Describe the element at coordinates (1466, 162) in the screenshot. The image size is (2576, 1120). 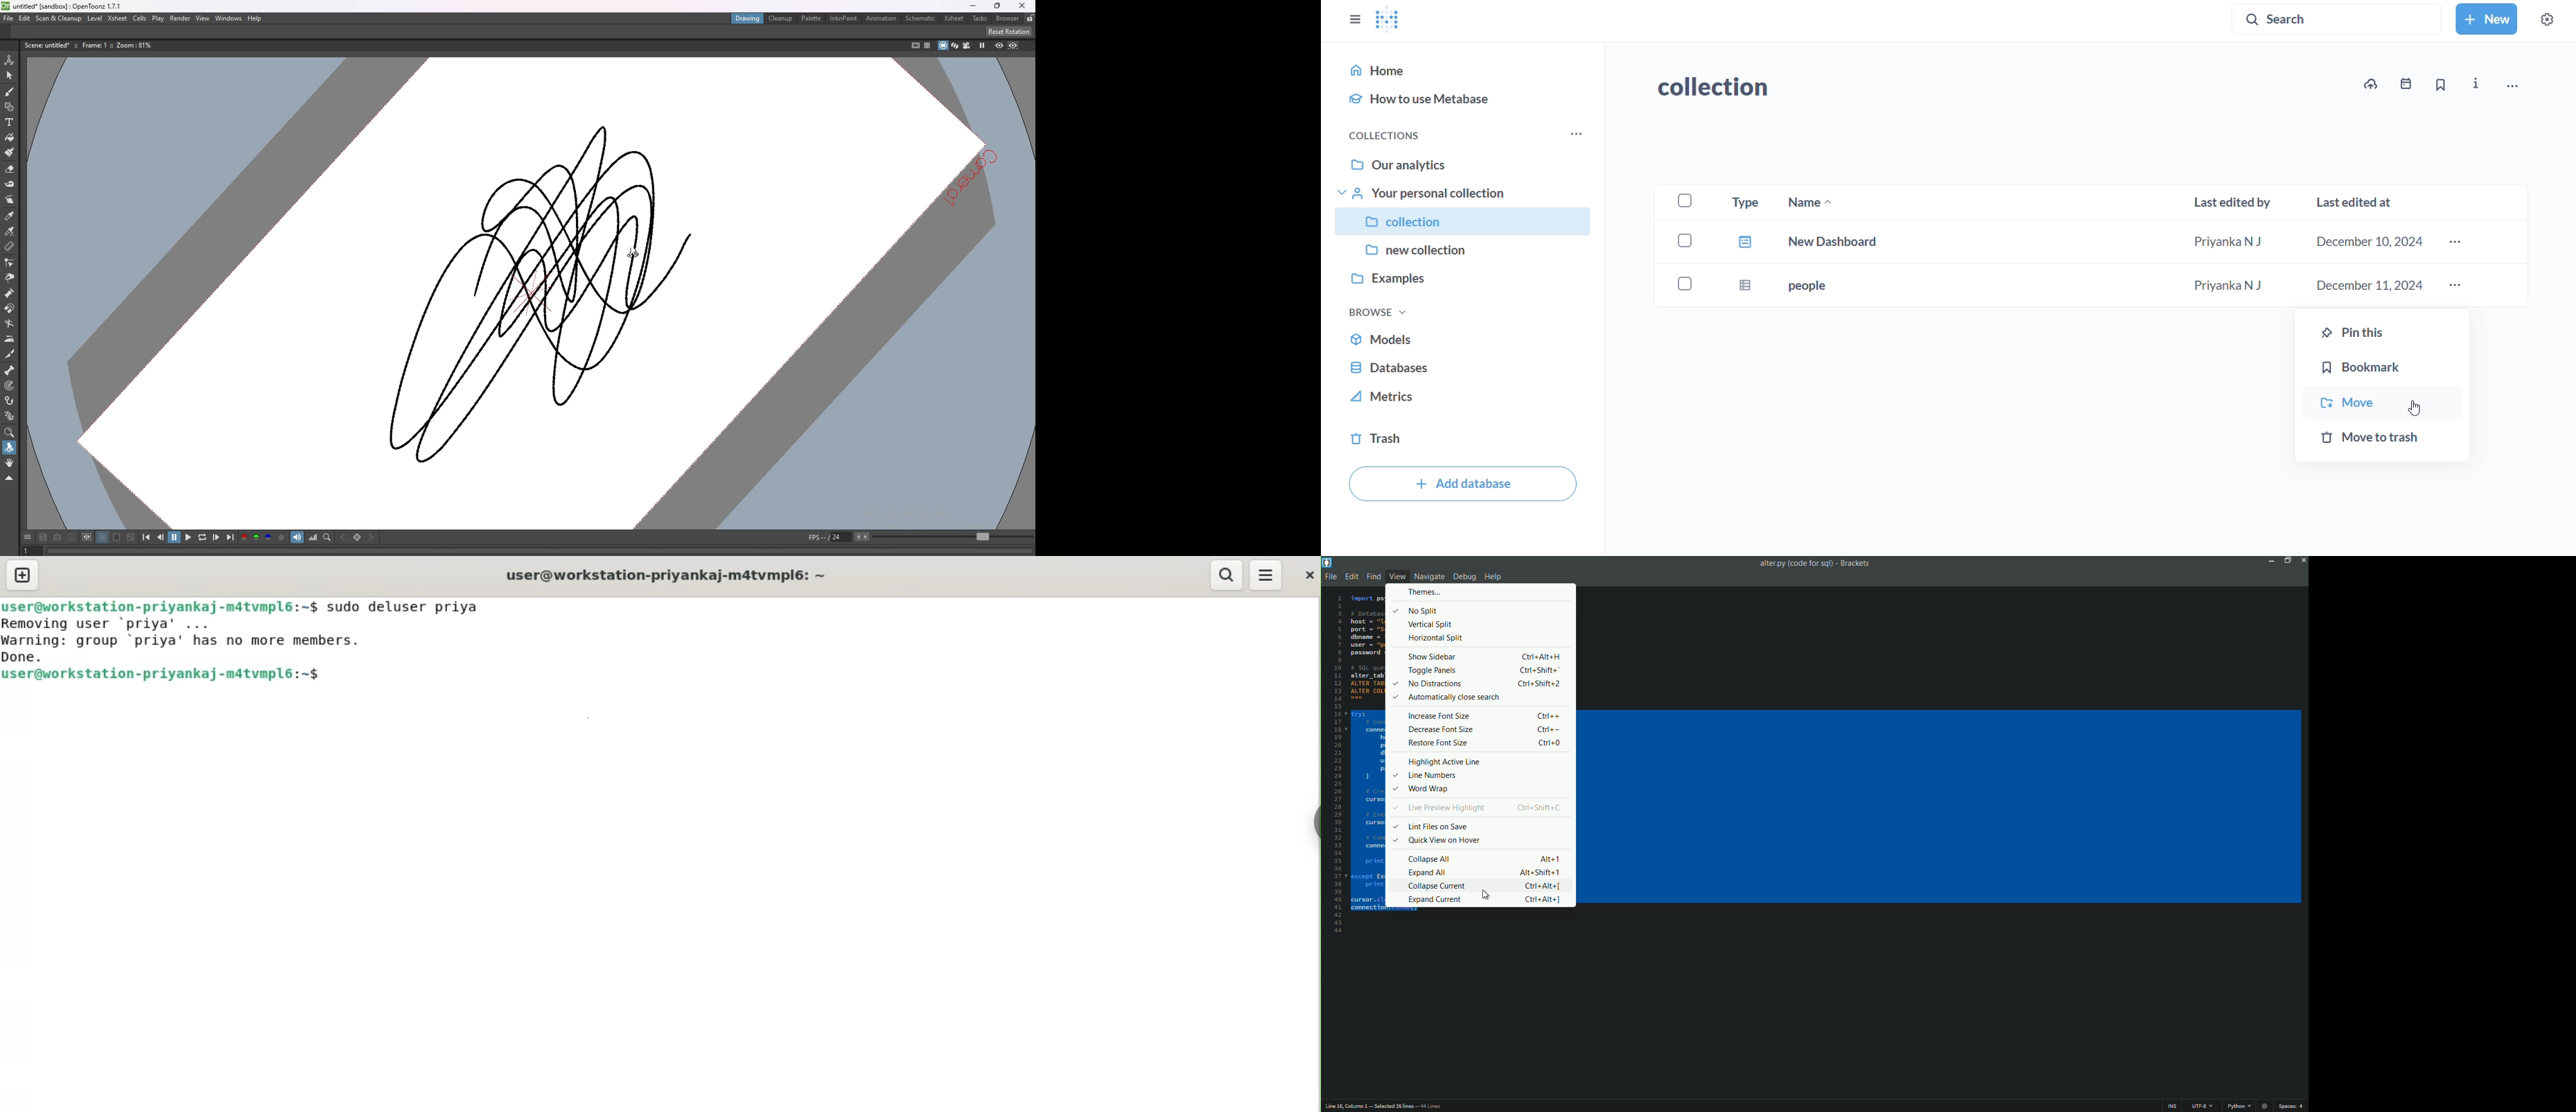
I see `our analytics` at that location.